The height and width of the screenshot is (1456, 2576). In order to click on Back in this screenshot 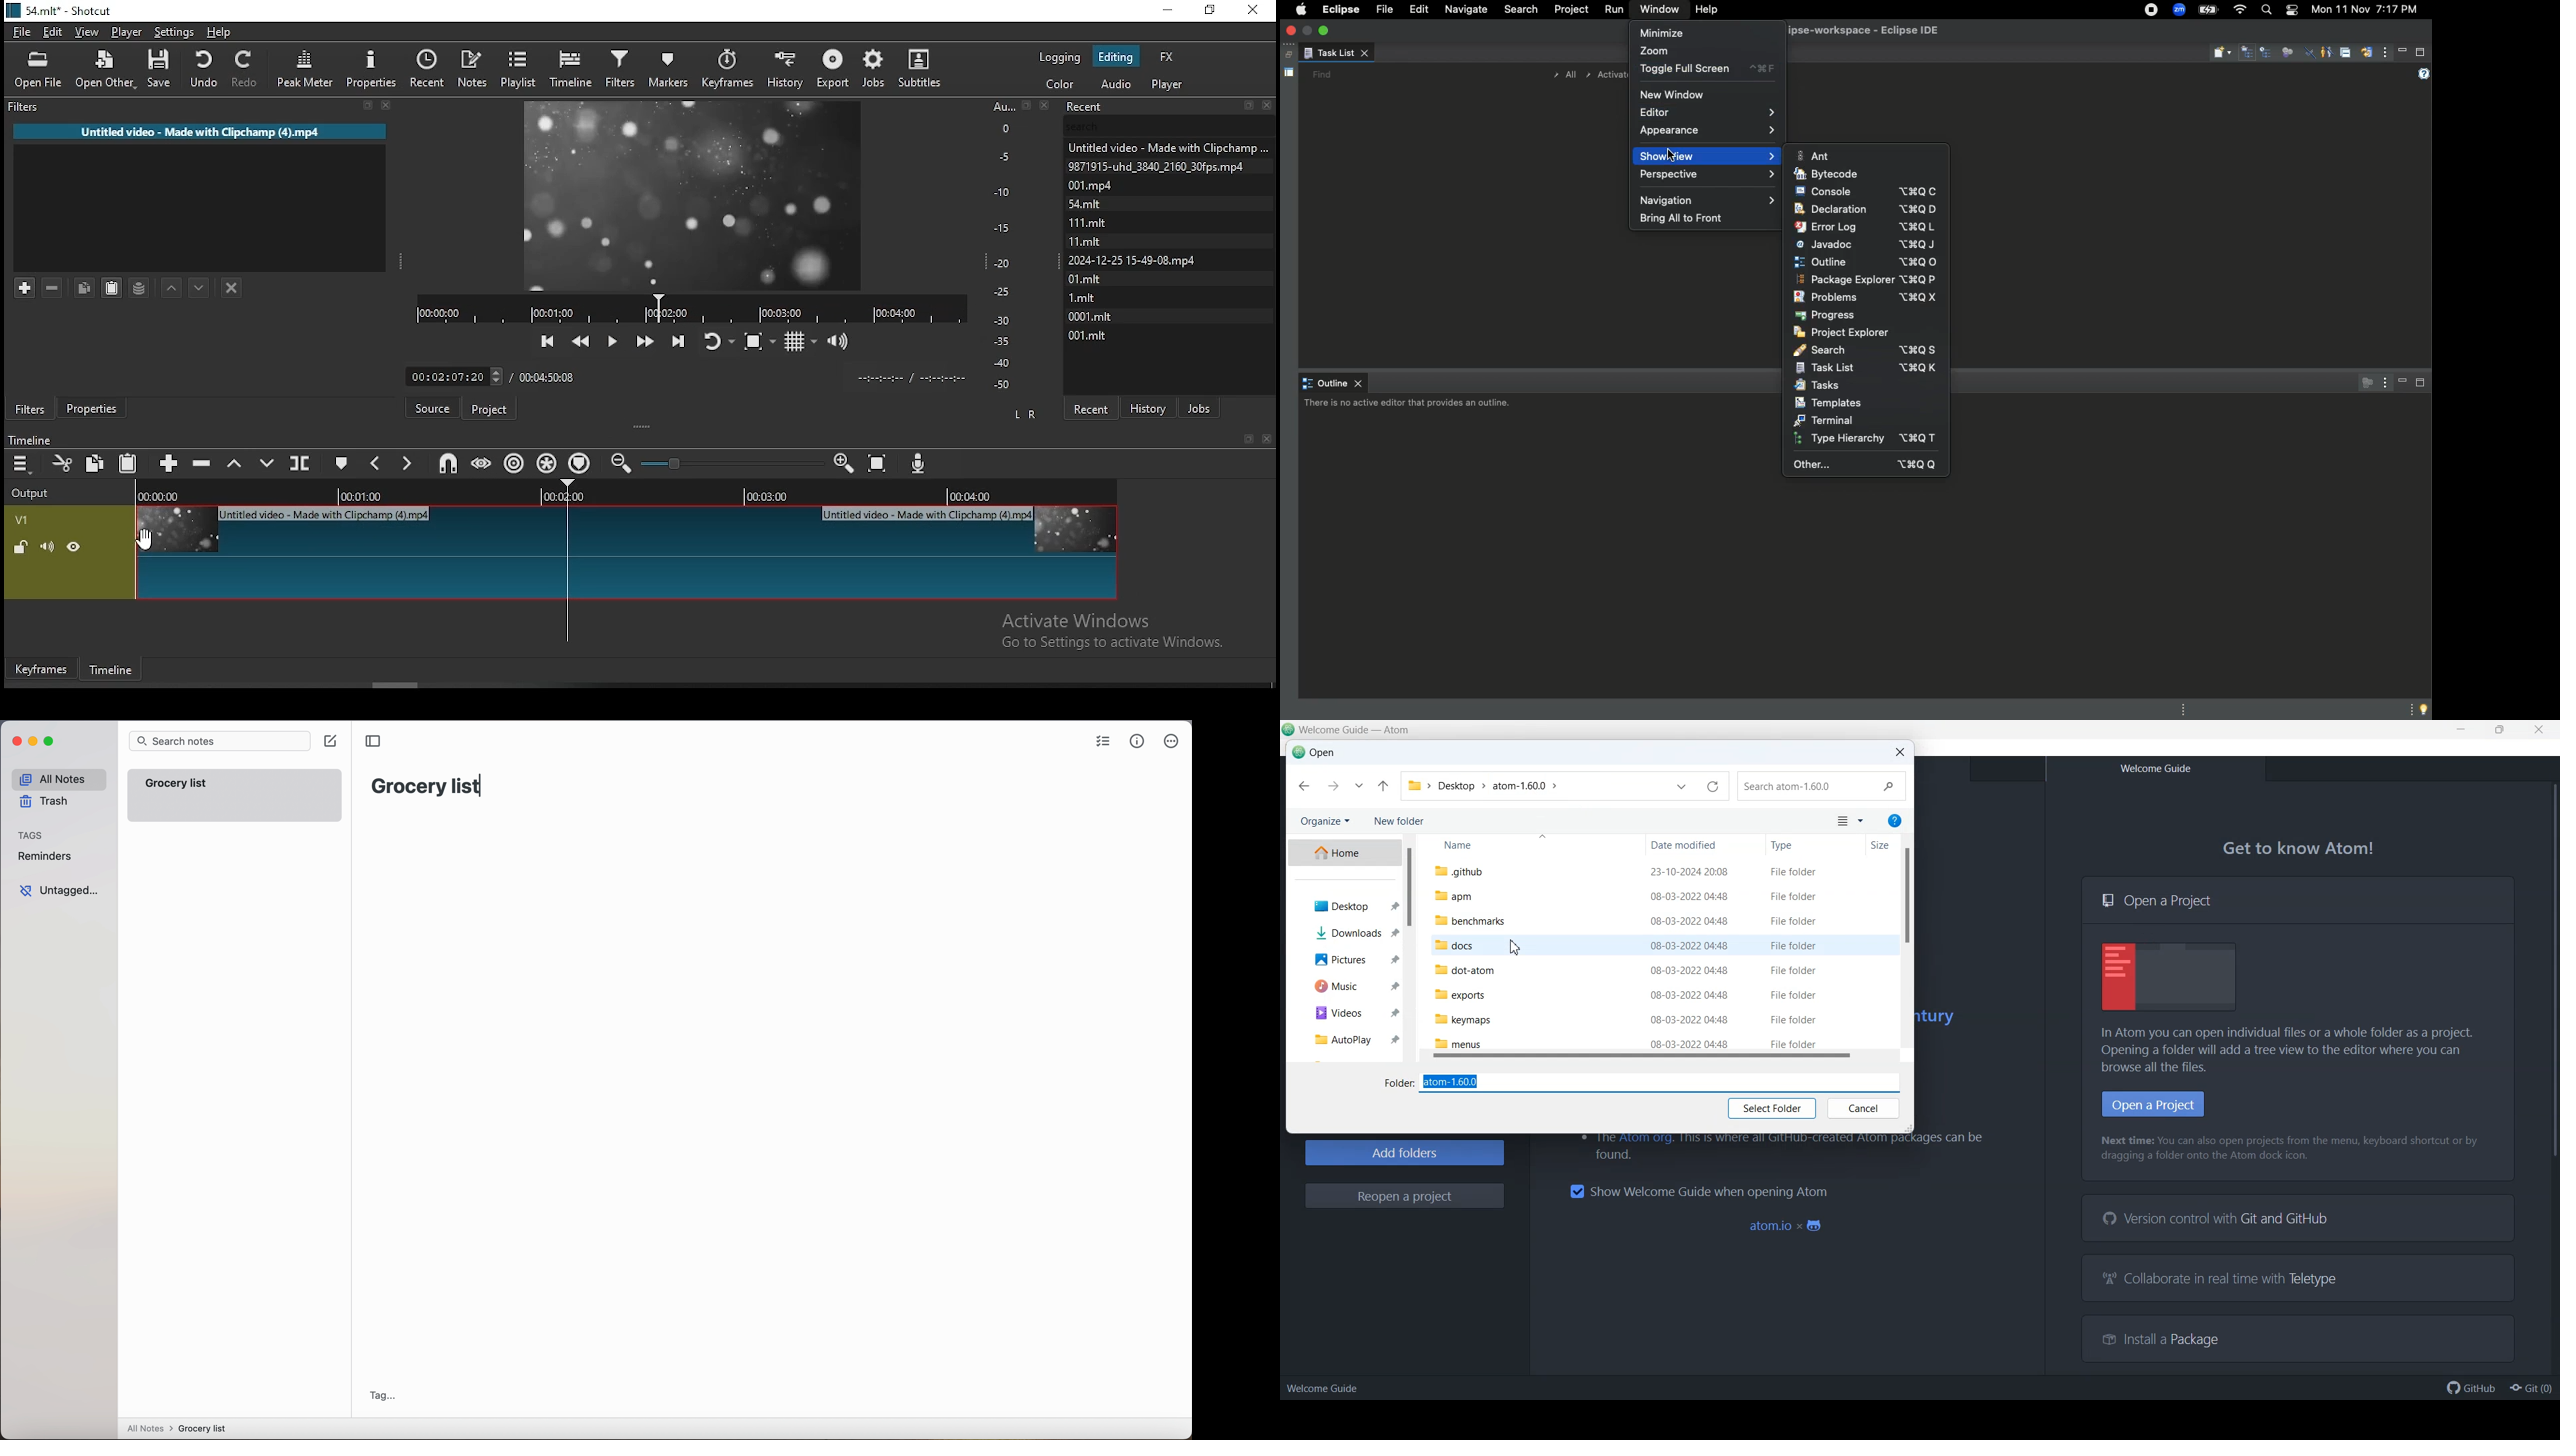, I will do `click(1304, 787)`.